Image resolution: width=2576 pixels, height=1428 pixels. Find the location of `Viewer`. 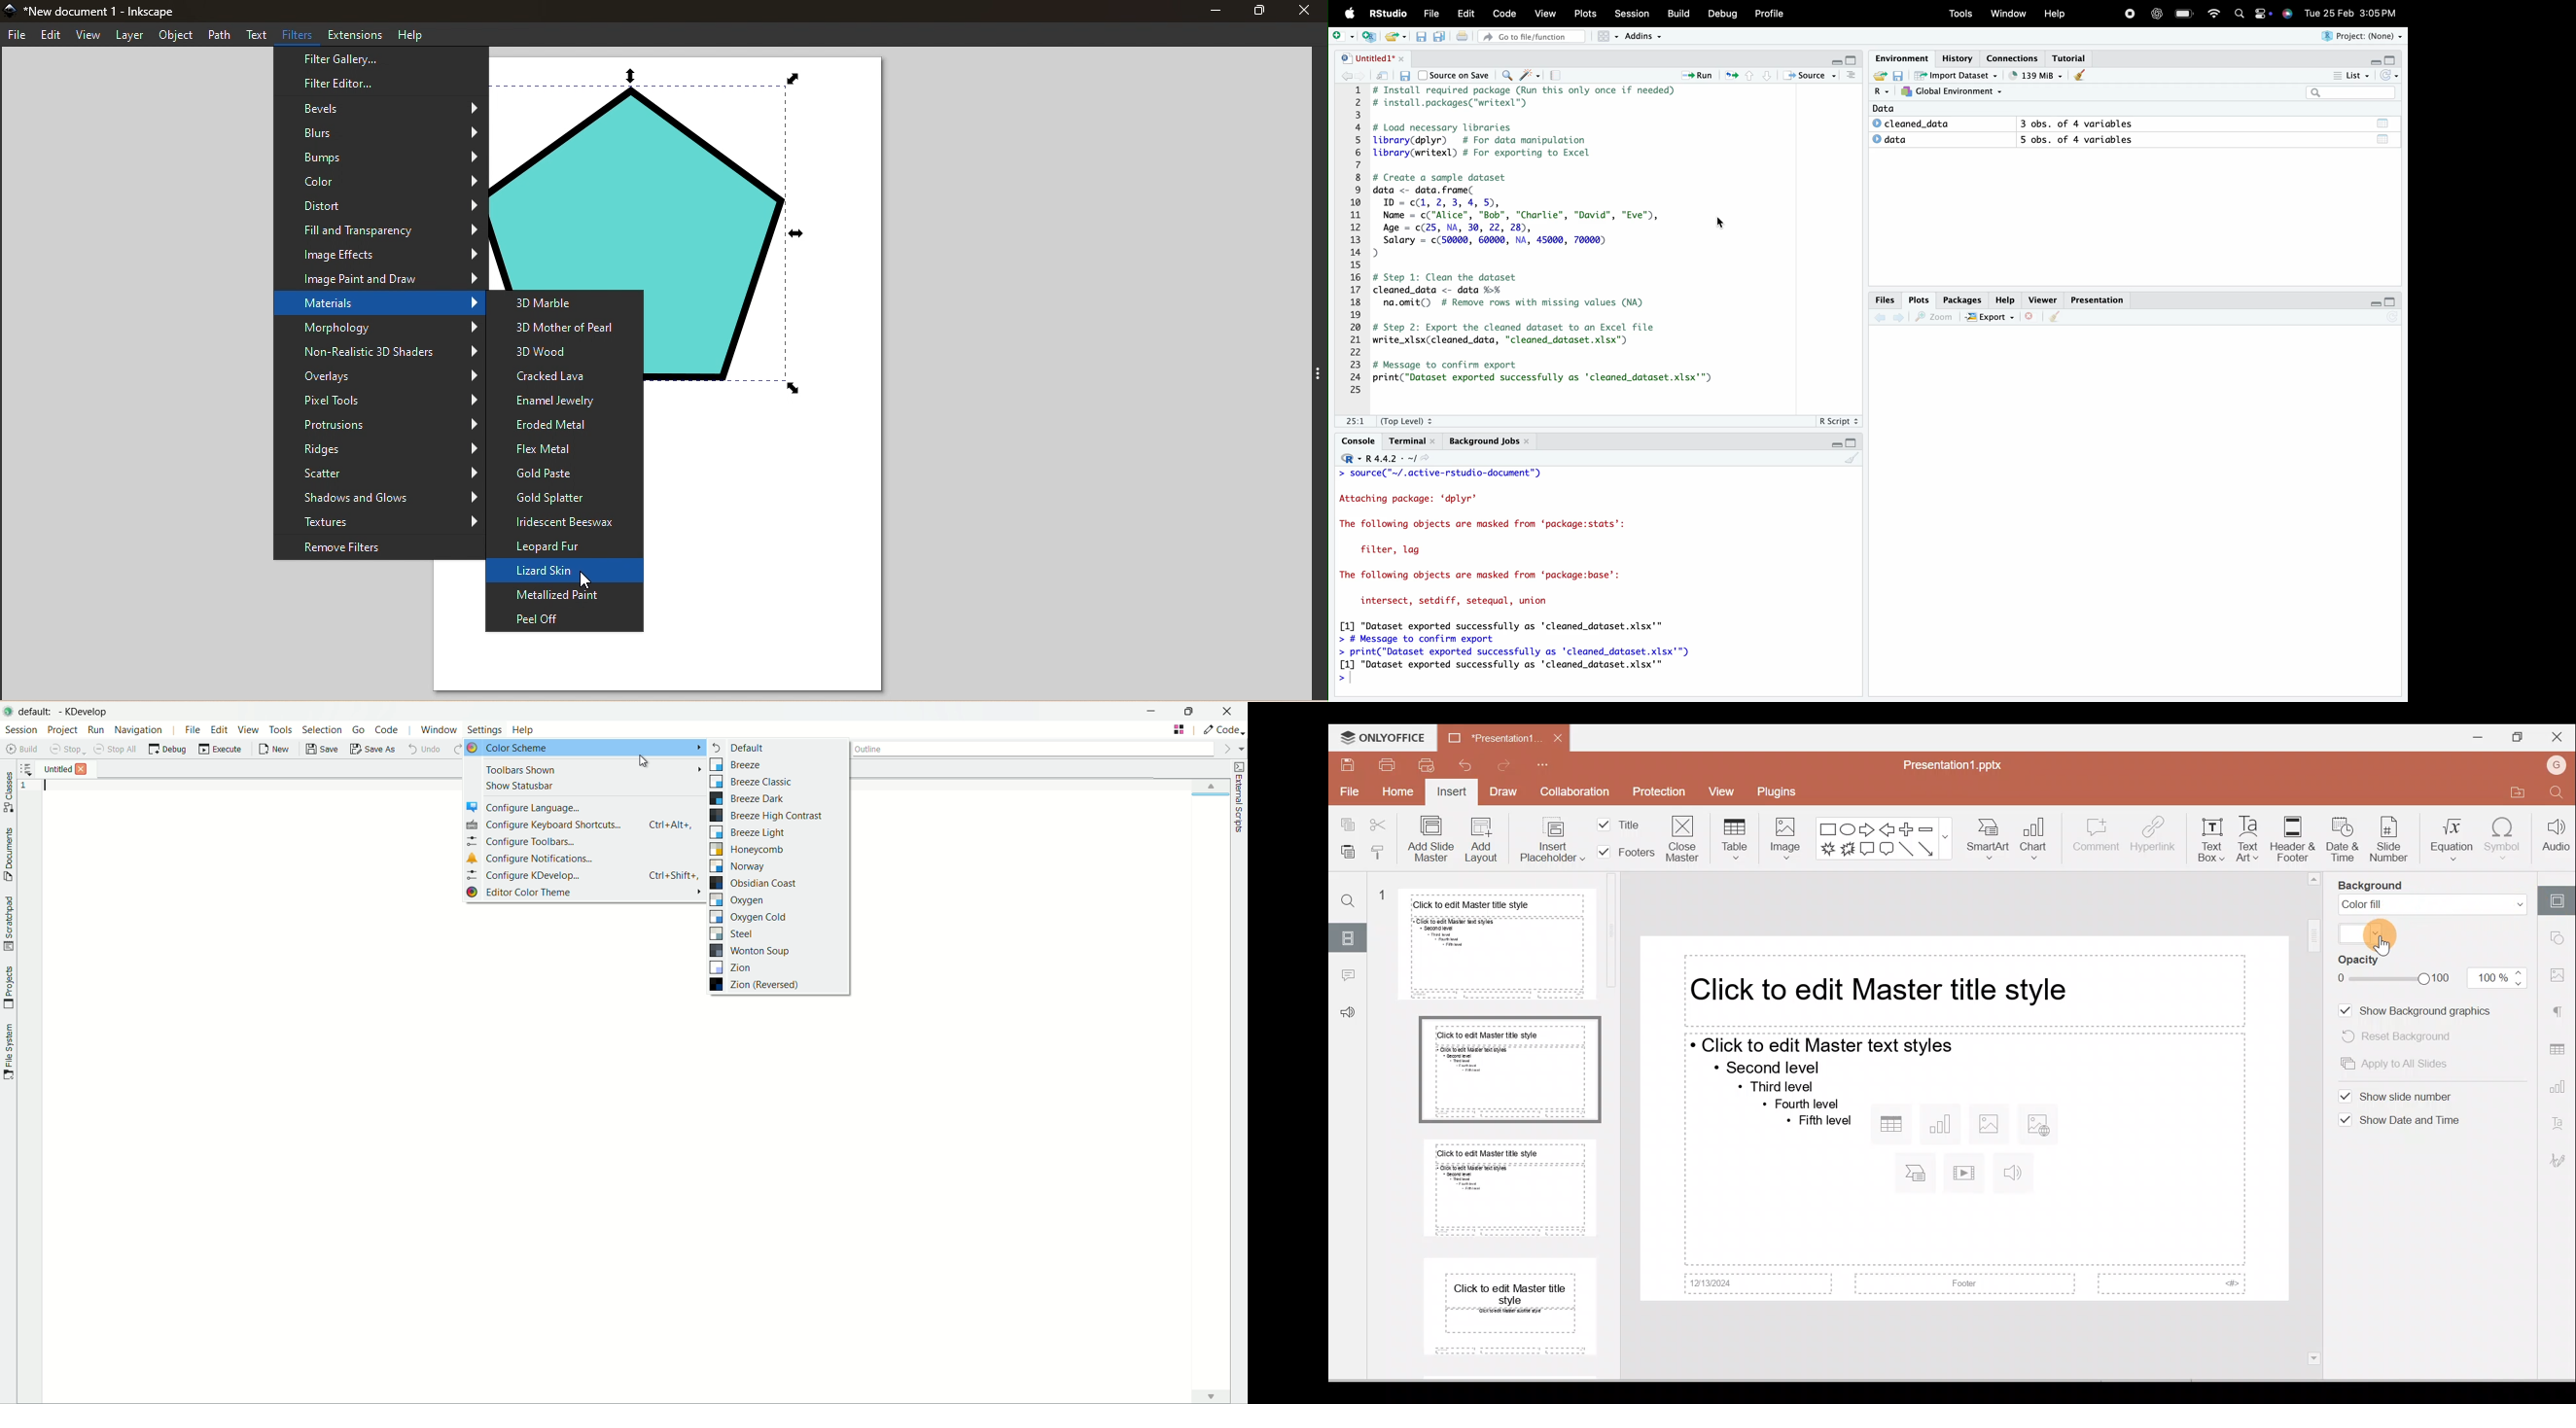

Viewer is located at coordinates (2043, 300).